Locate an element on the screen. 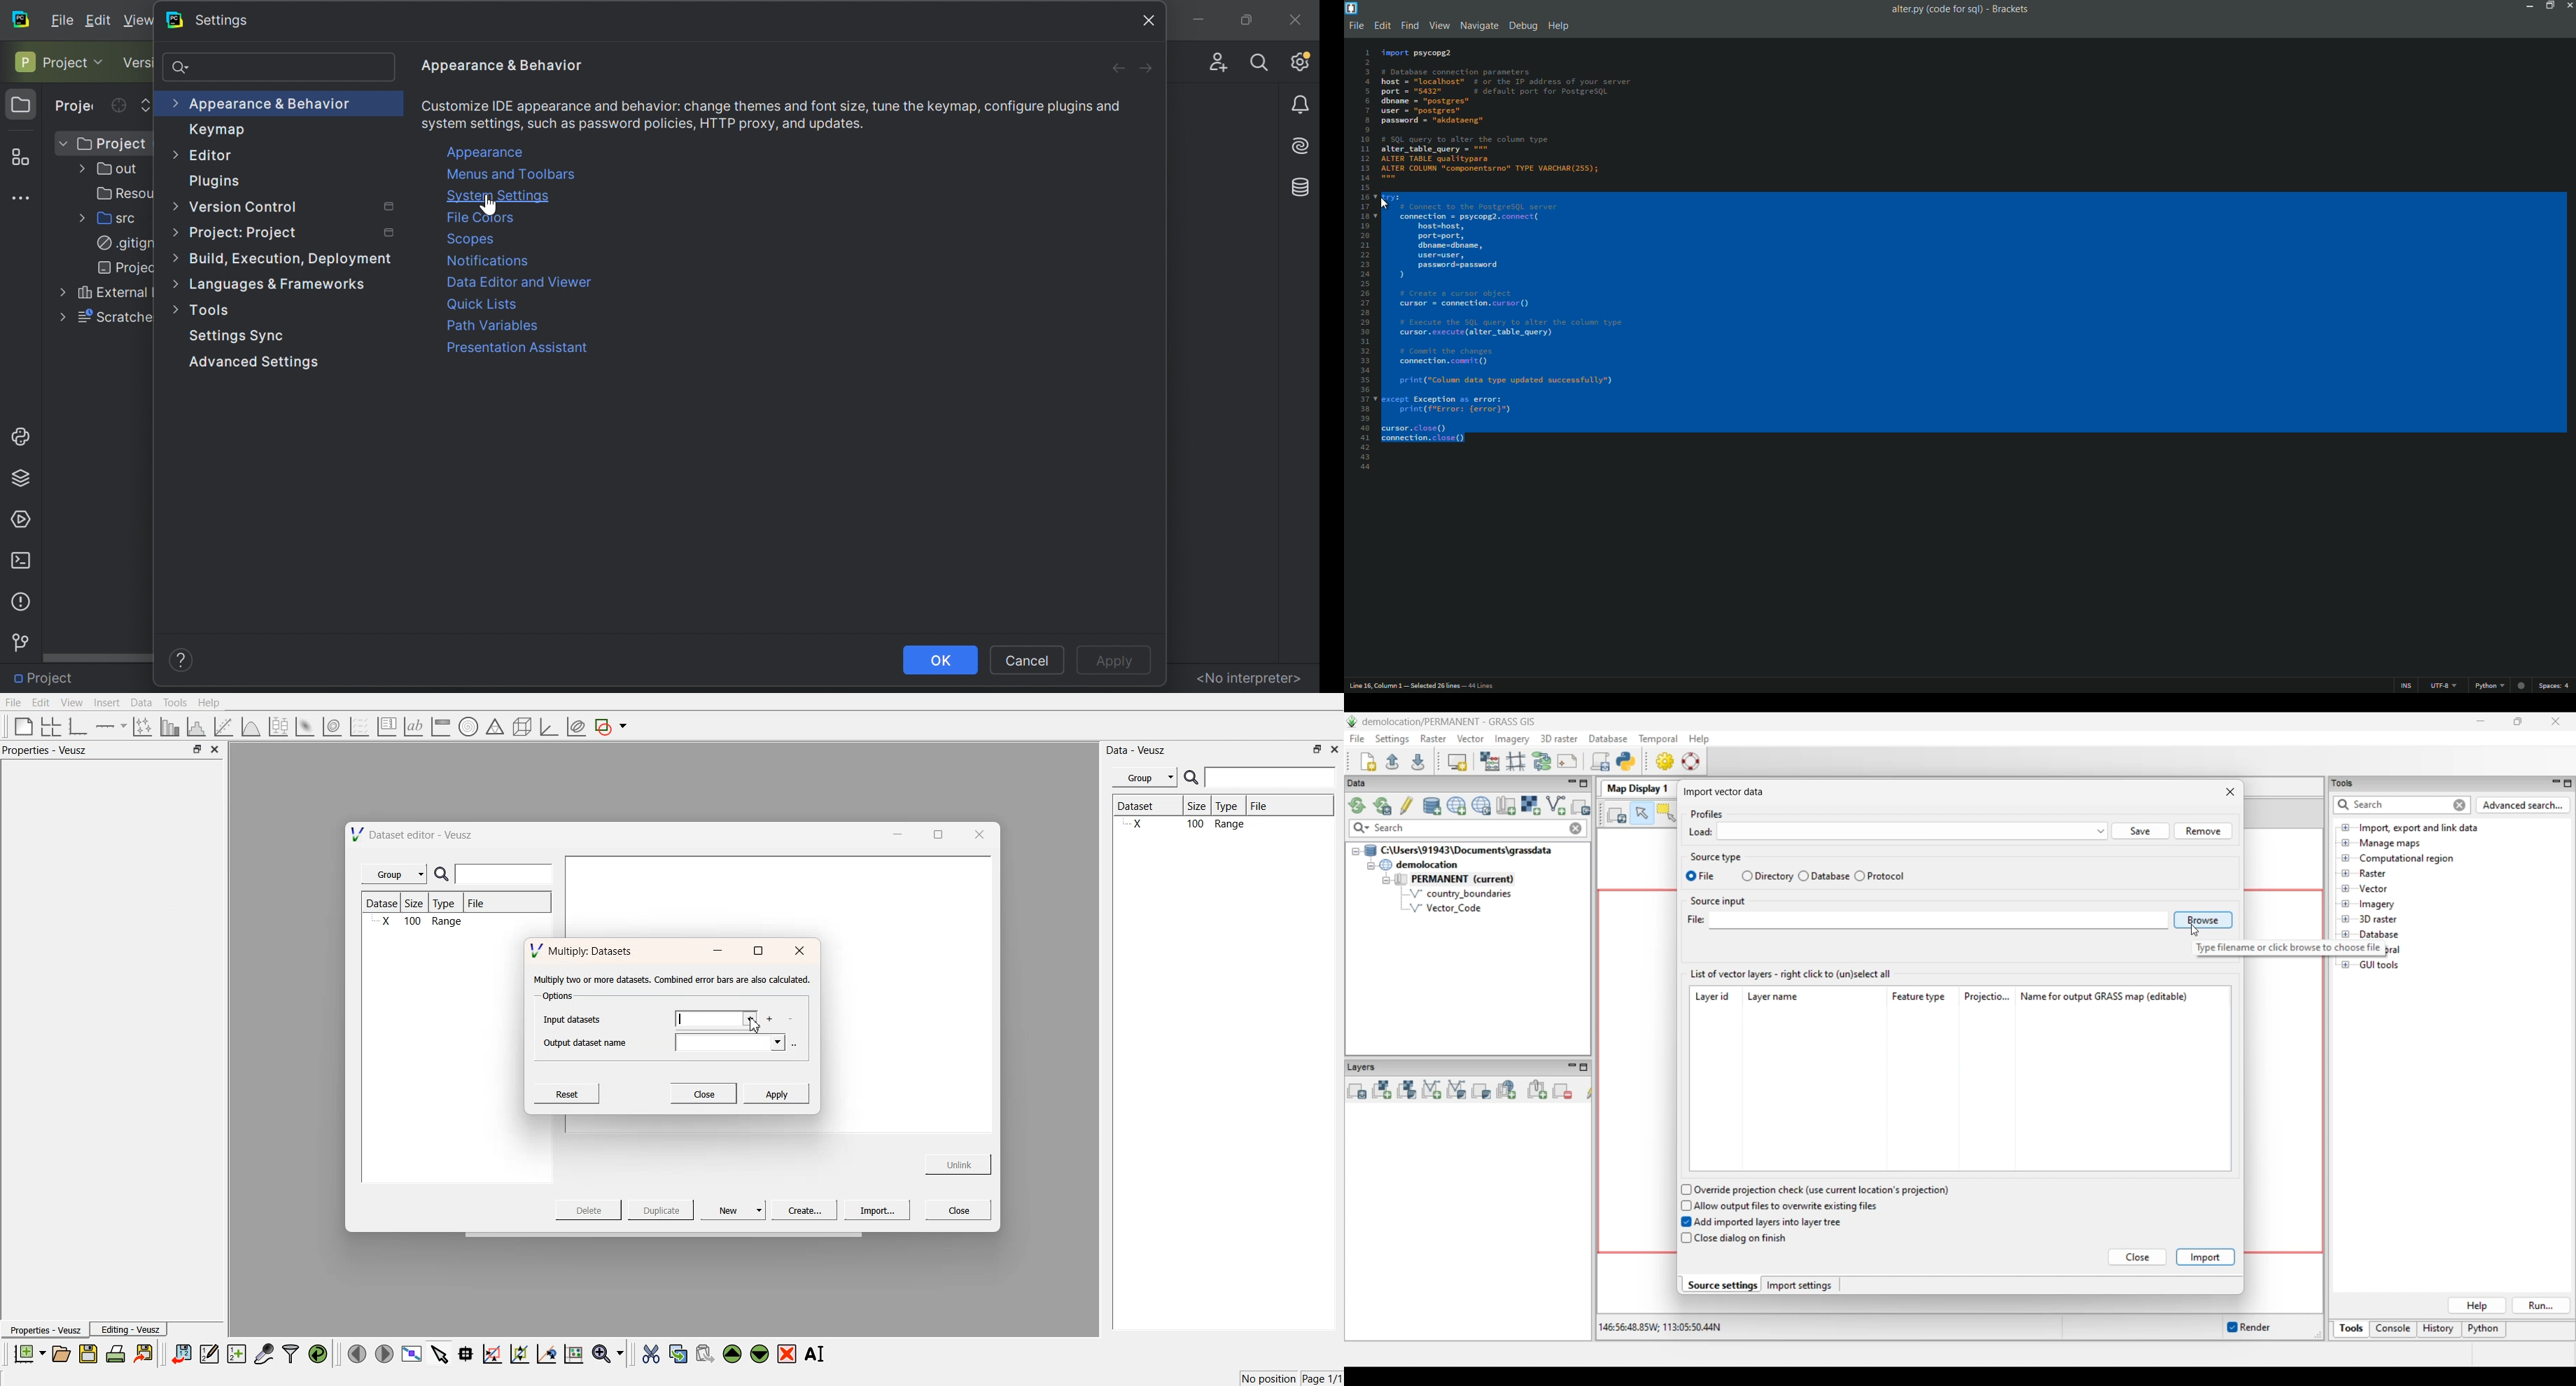 This screenshot has width=2576, height=1400. app icon is located at coordinates (1352, 8).